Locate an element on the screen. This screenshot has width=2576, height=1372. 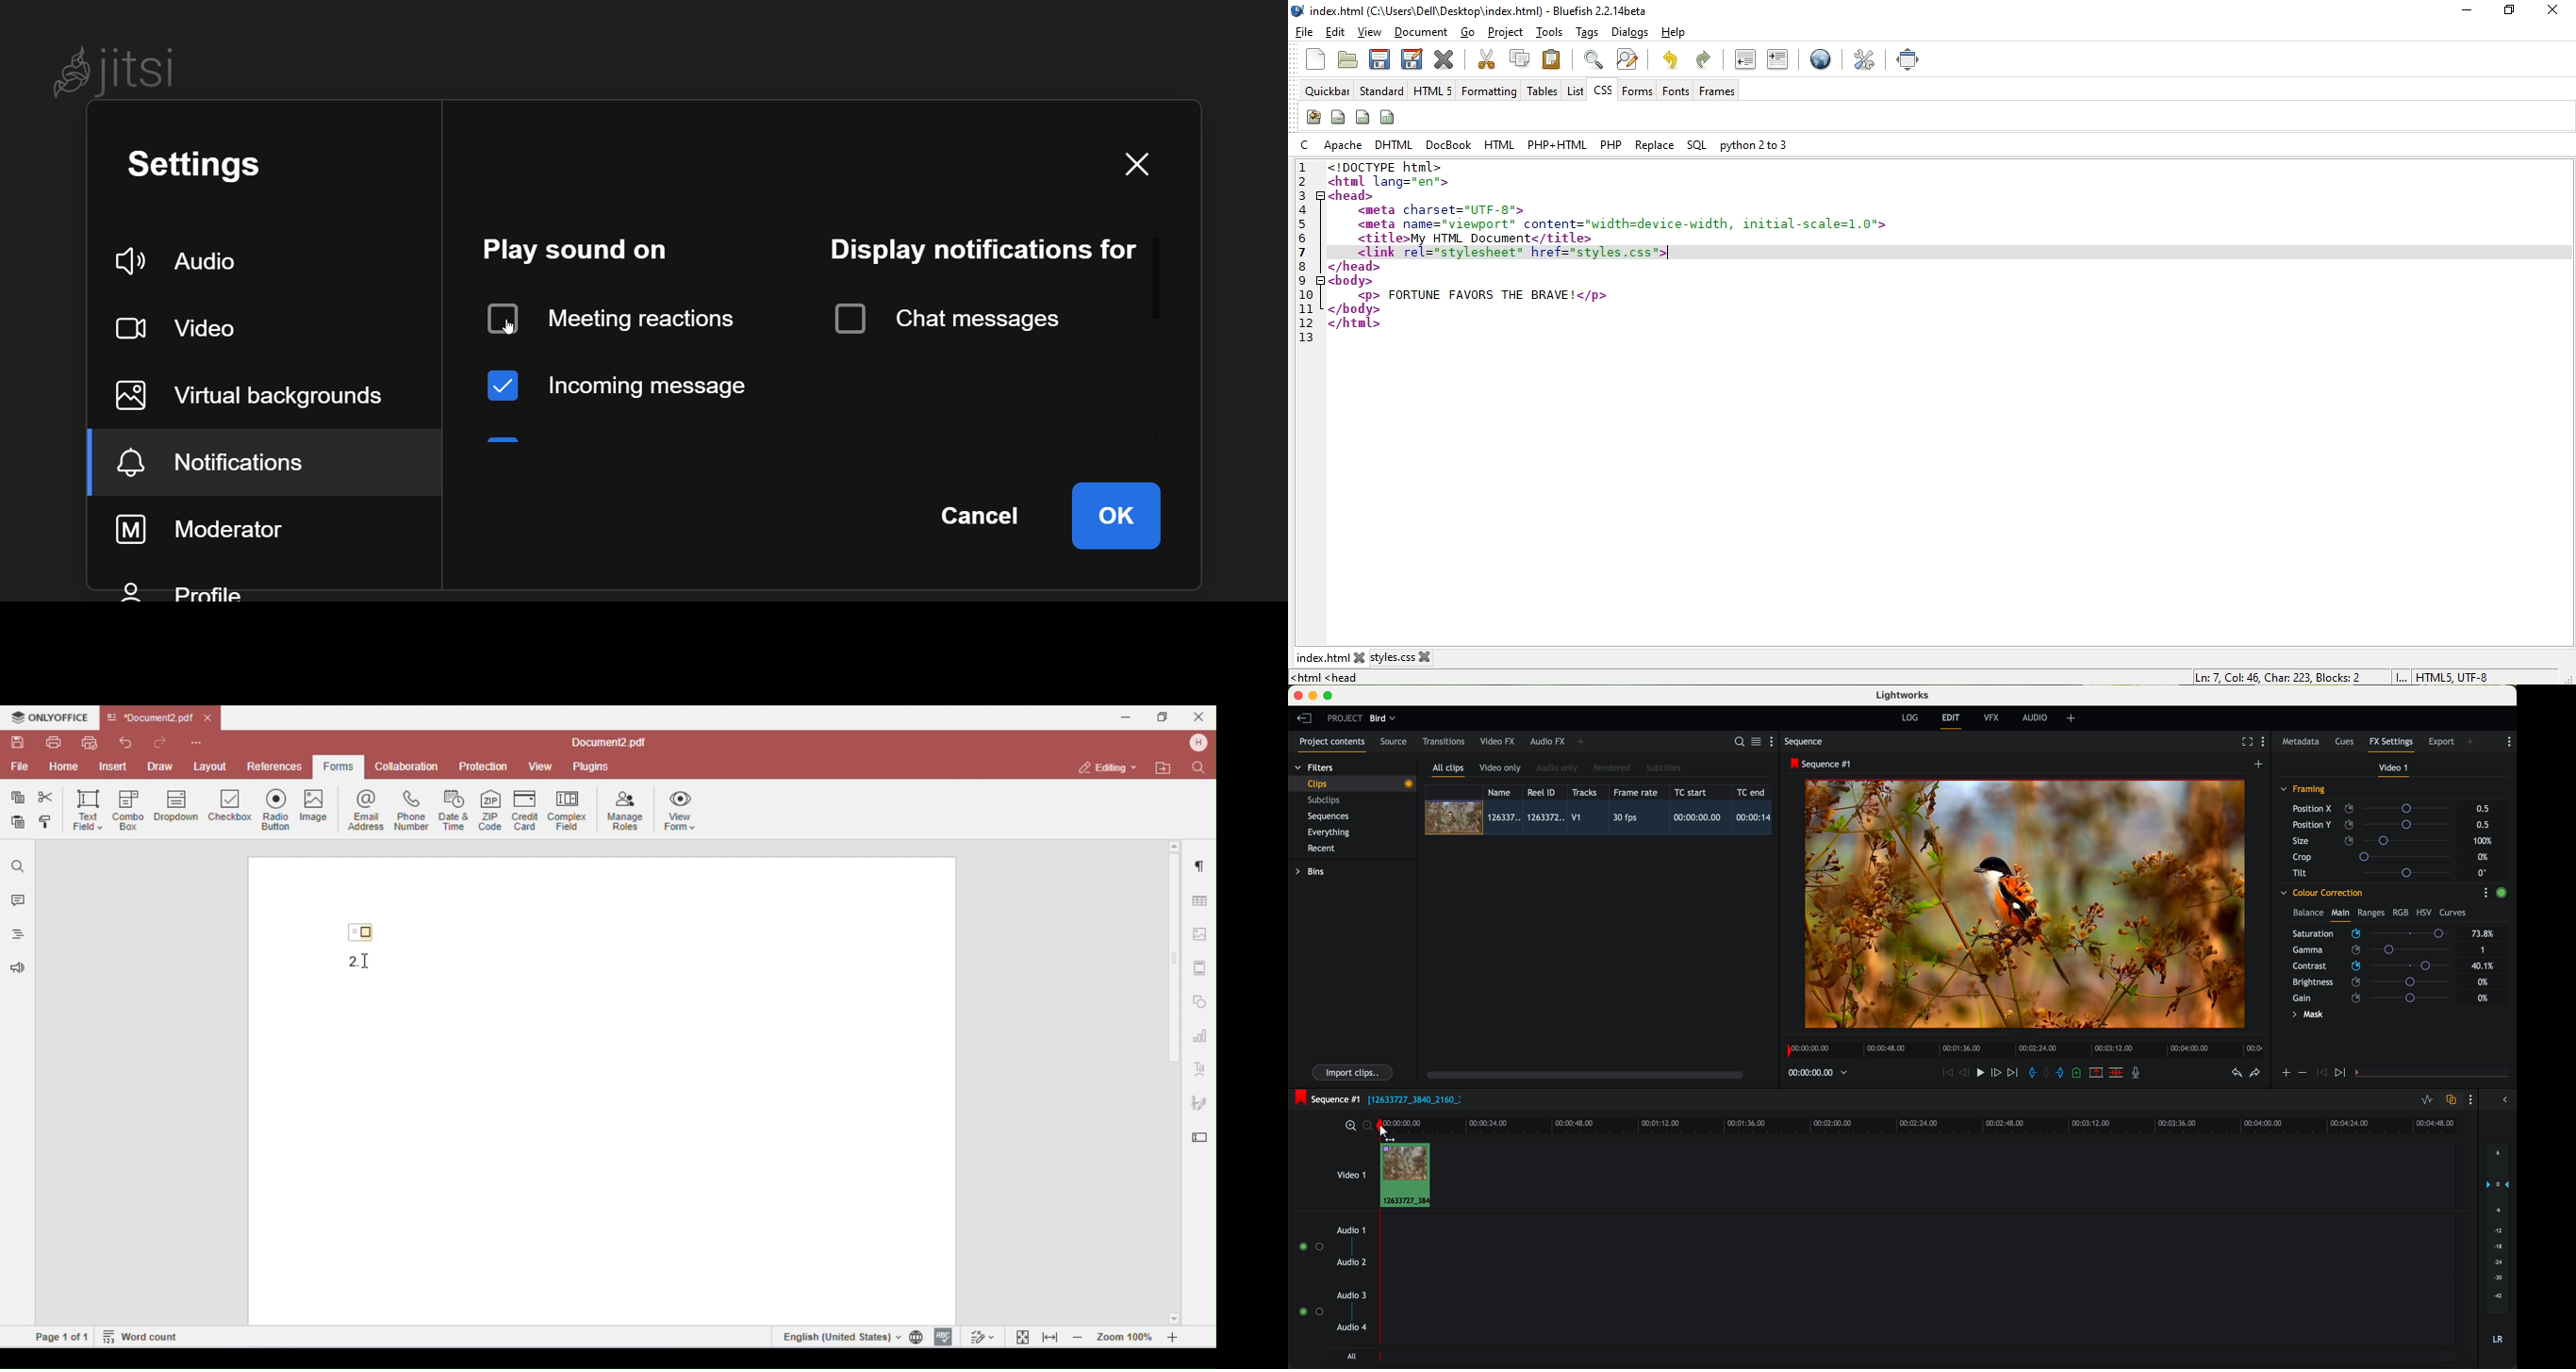
dhtml is located at coordinates (1395, 145).